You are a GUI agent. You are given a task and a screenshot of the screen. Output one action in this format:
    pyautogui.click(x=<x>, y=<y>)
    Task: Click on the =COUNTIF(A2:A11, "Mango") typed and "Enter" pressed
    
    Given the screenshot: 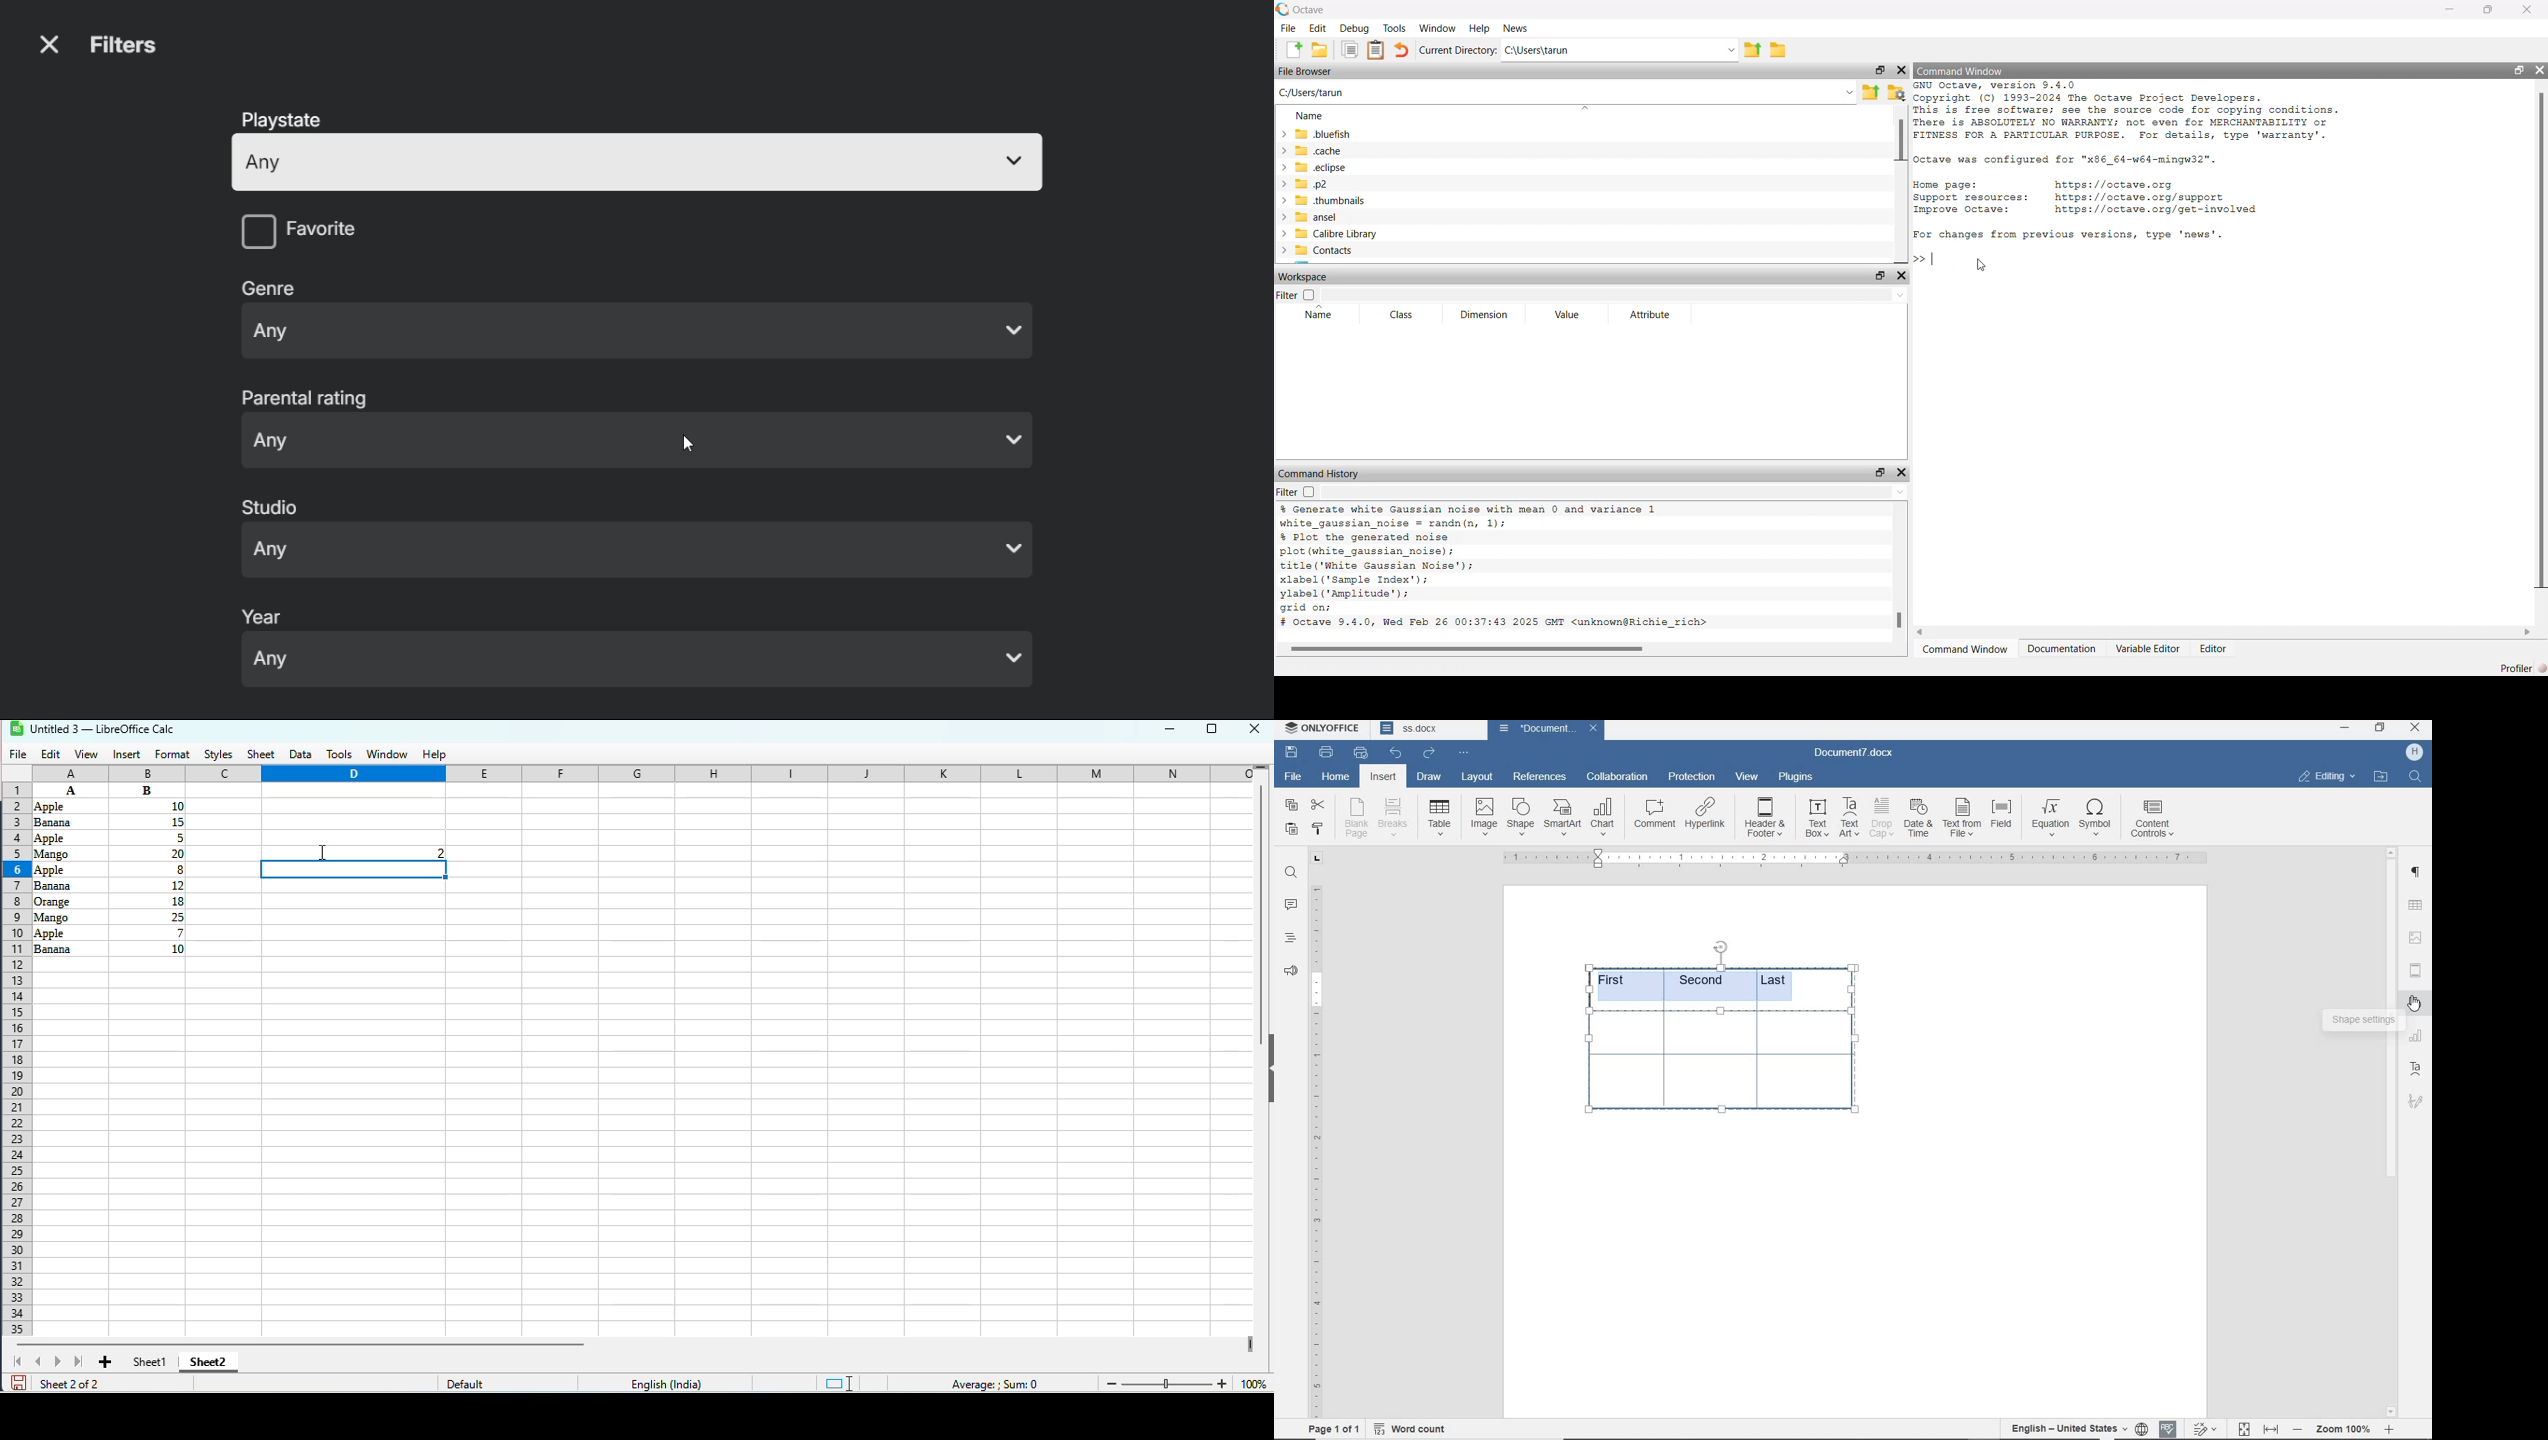 What is the action you would take?
    pyautogui.click(x=345, y=852)
    